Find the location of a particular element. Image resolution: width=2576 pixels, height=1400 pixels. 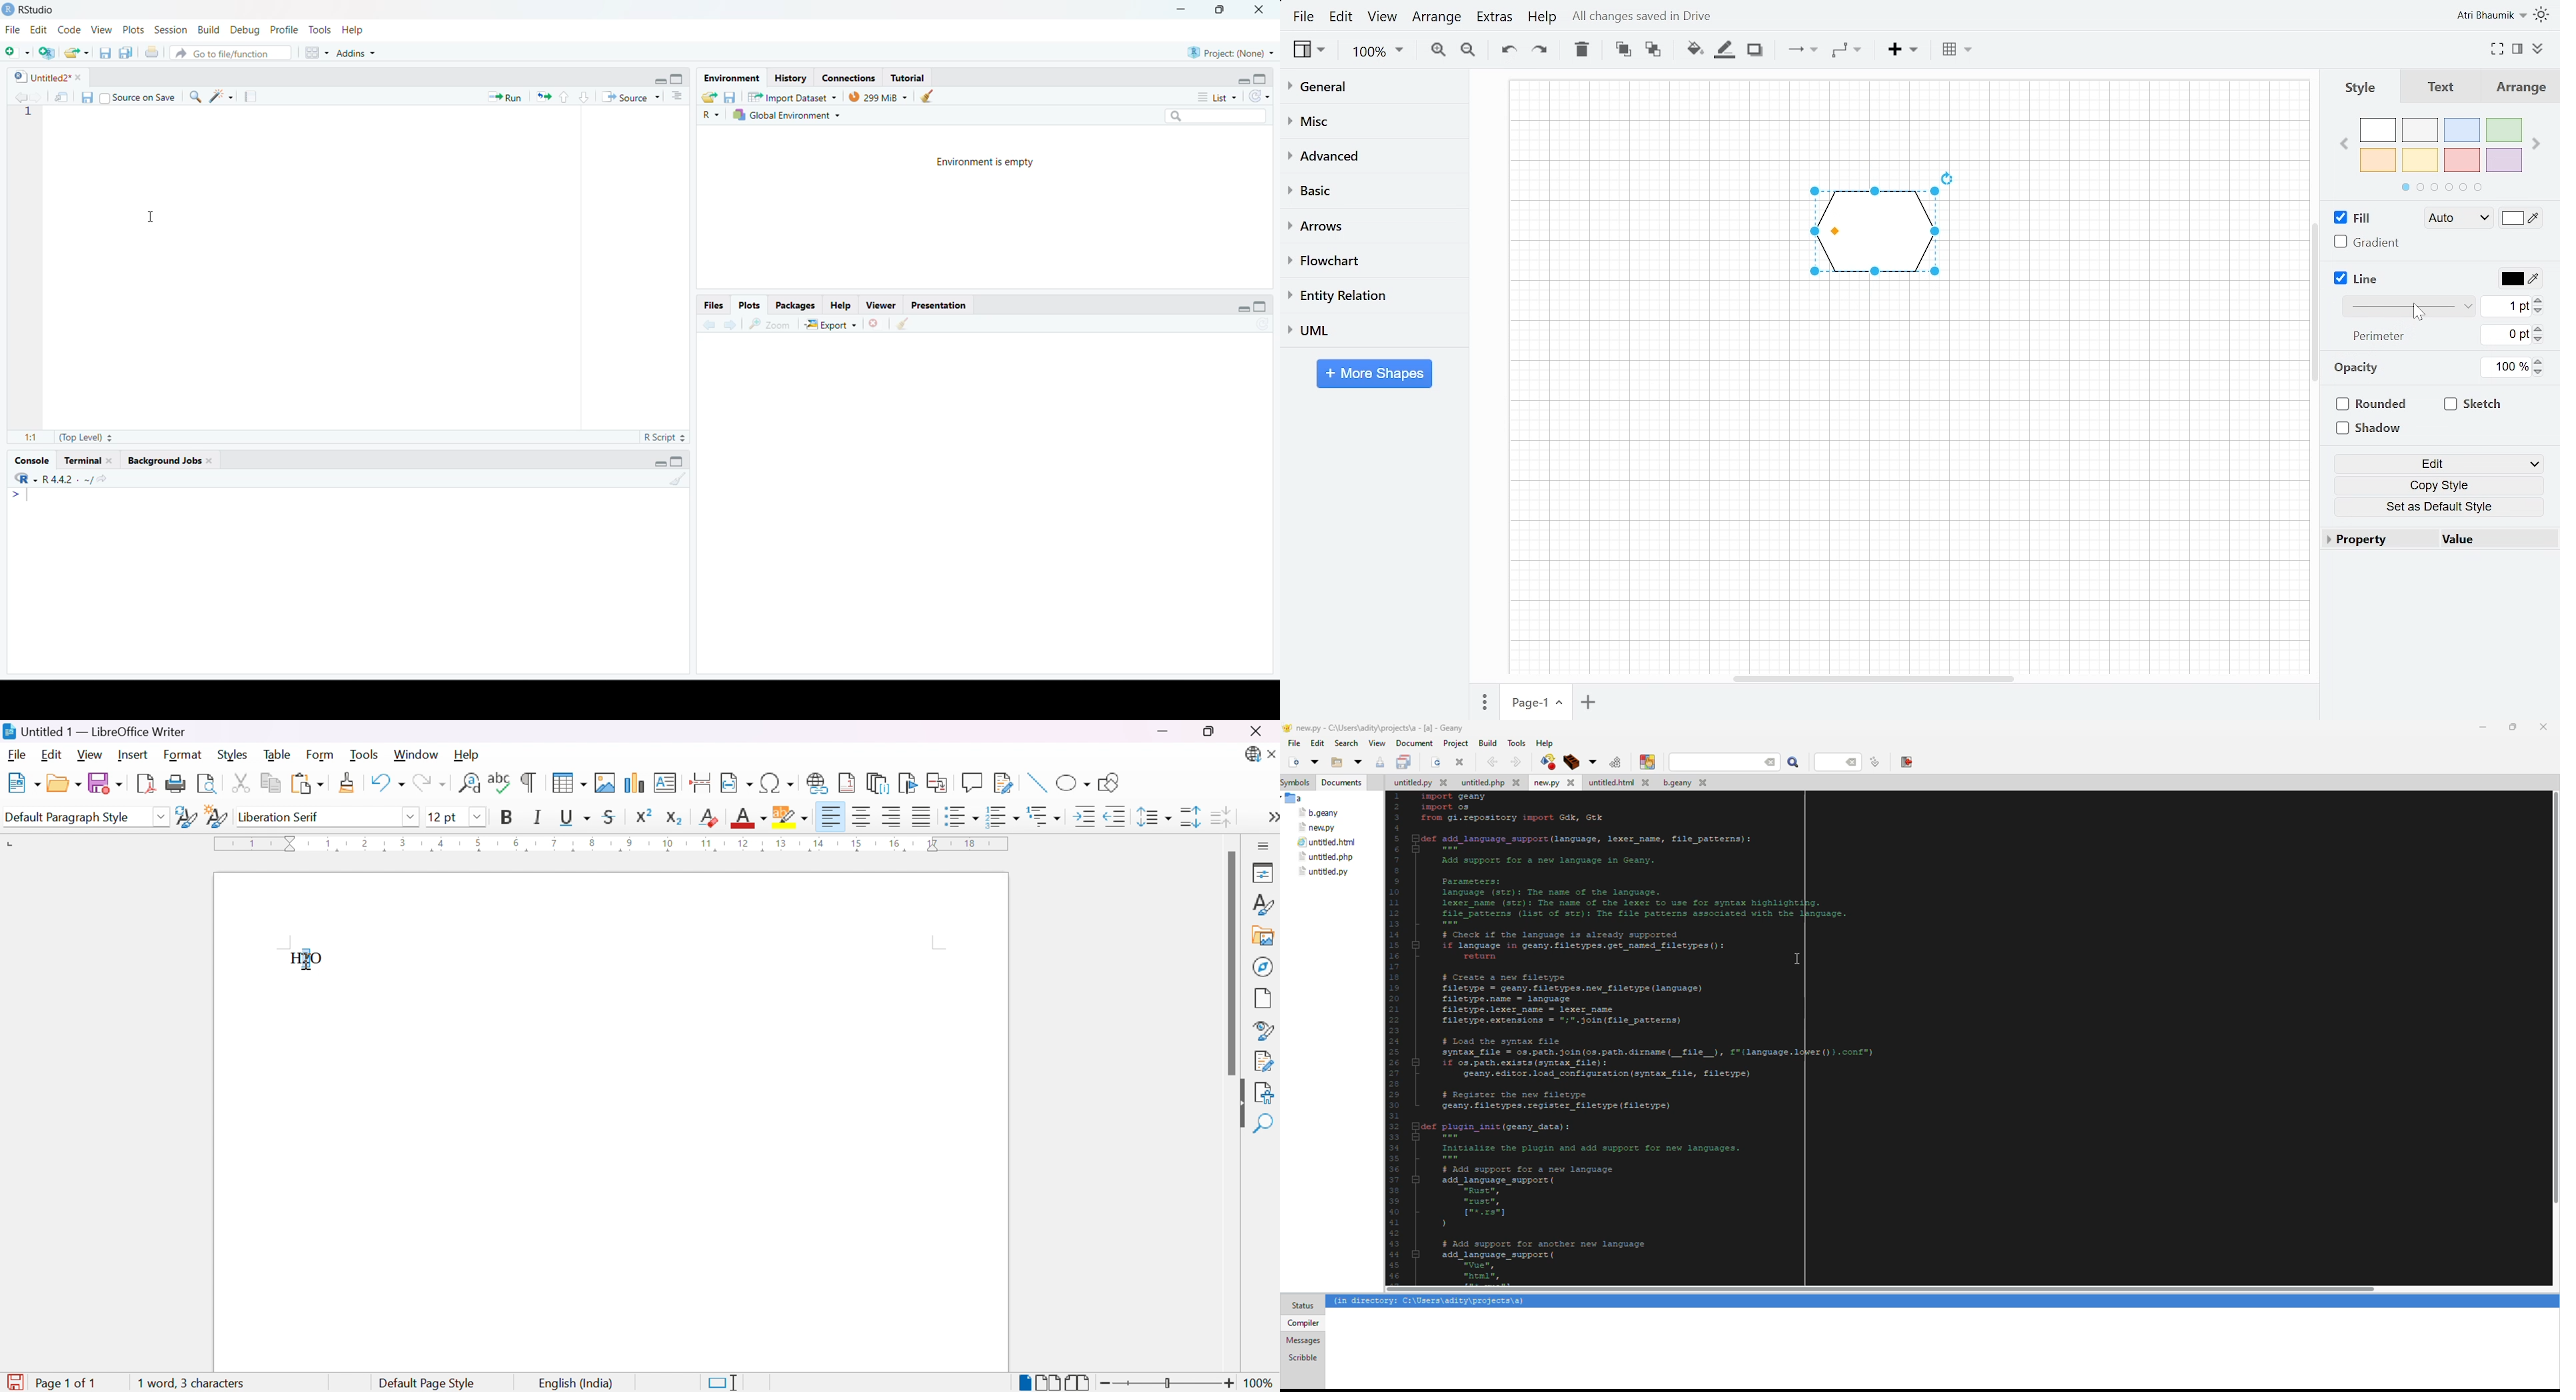

Page is located at coordinates (1264, 1000).